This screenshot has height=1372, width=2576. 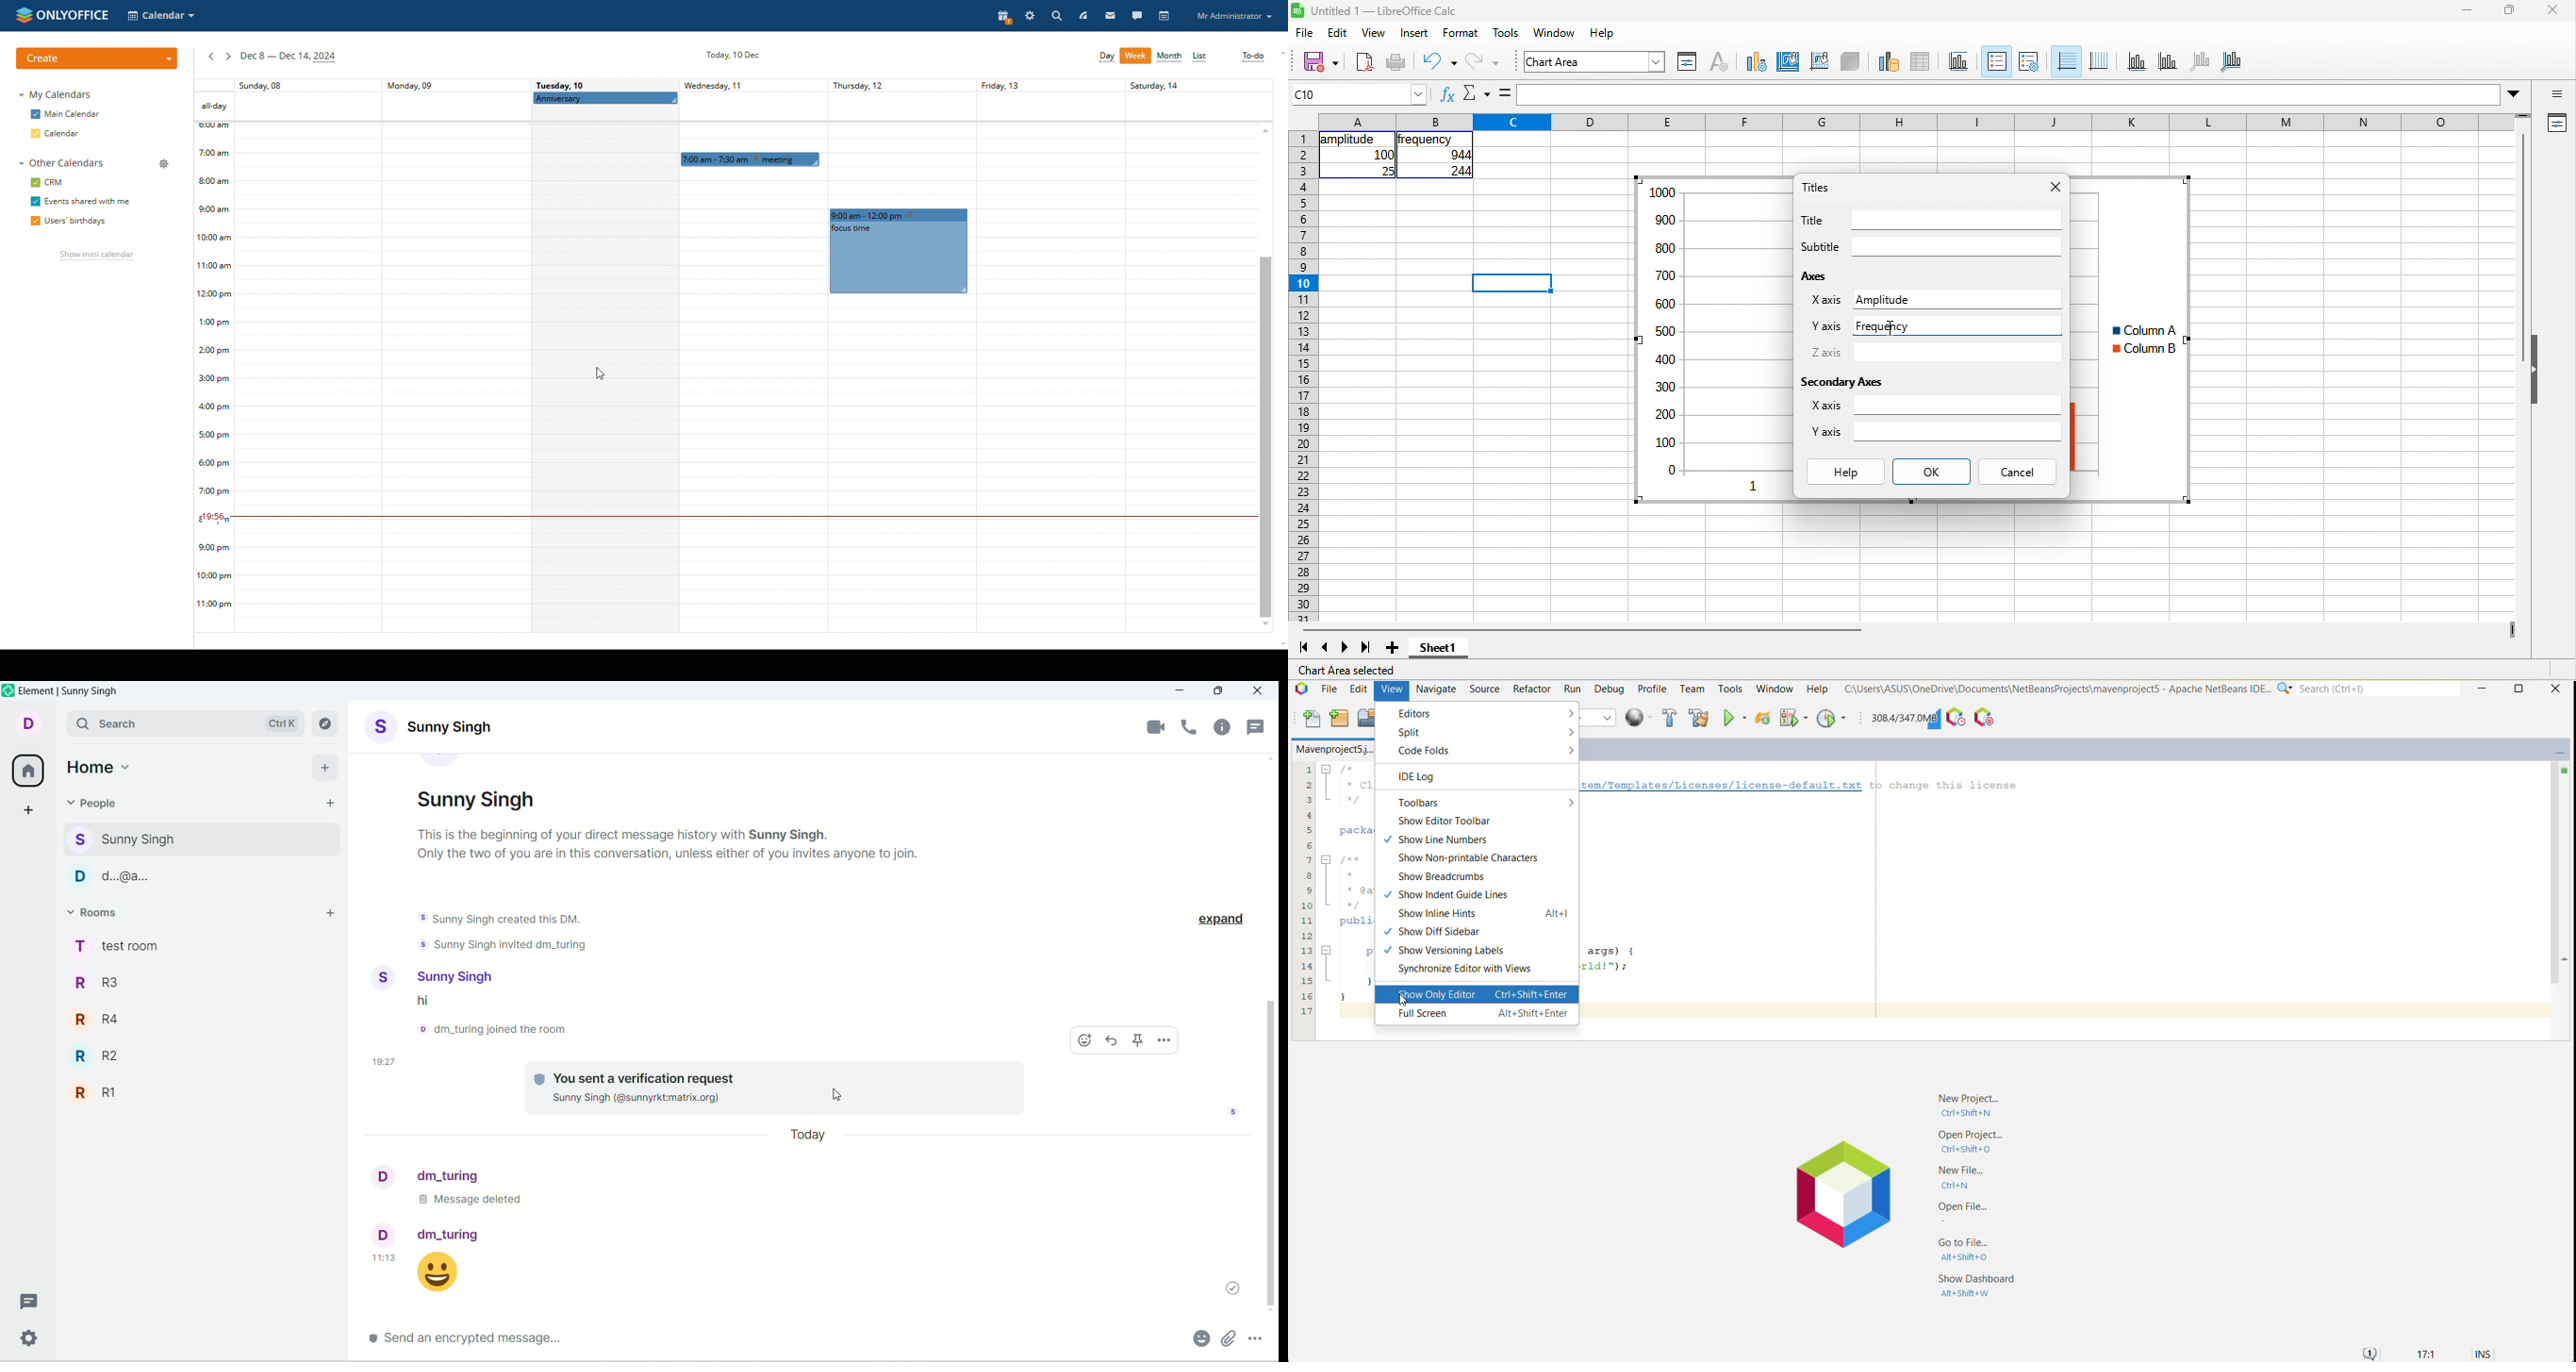 What do you see at coordinates (1229, 923) in the screenshot?
I see `expand` at bounding box center [1229, 923].